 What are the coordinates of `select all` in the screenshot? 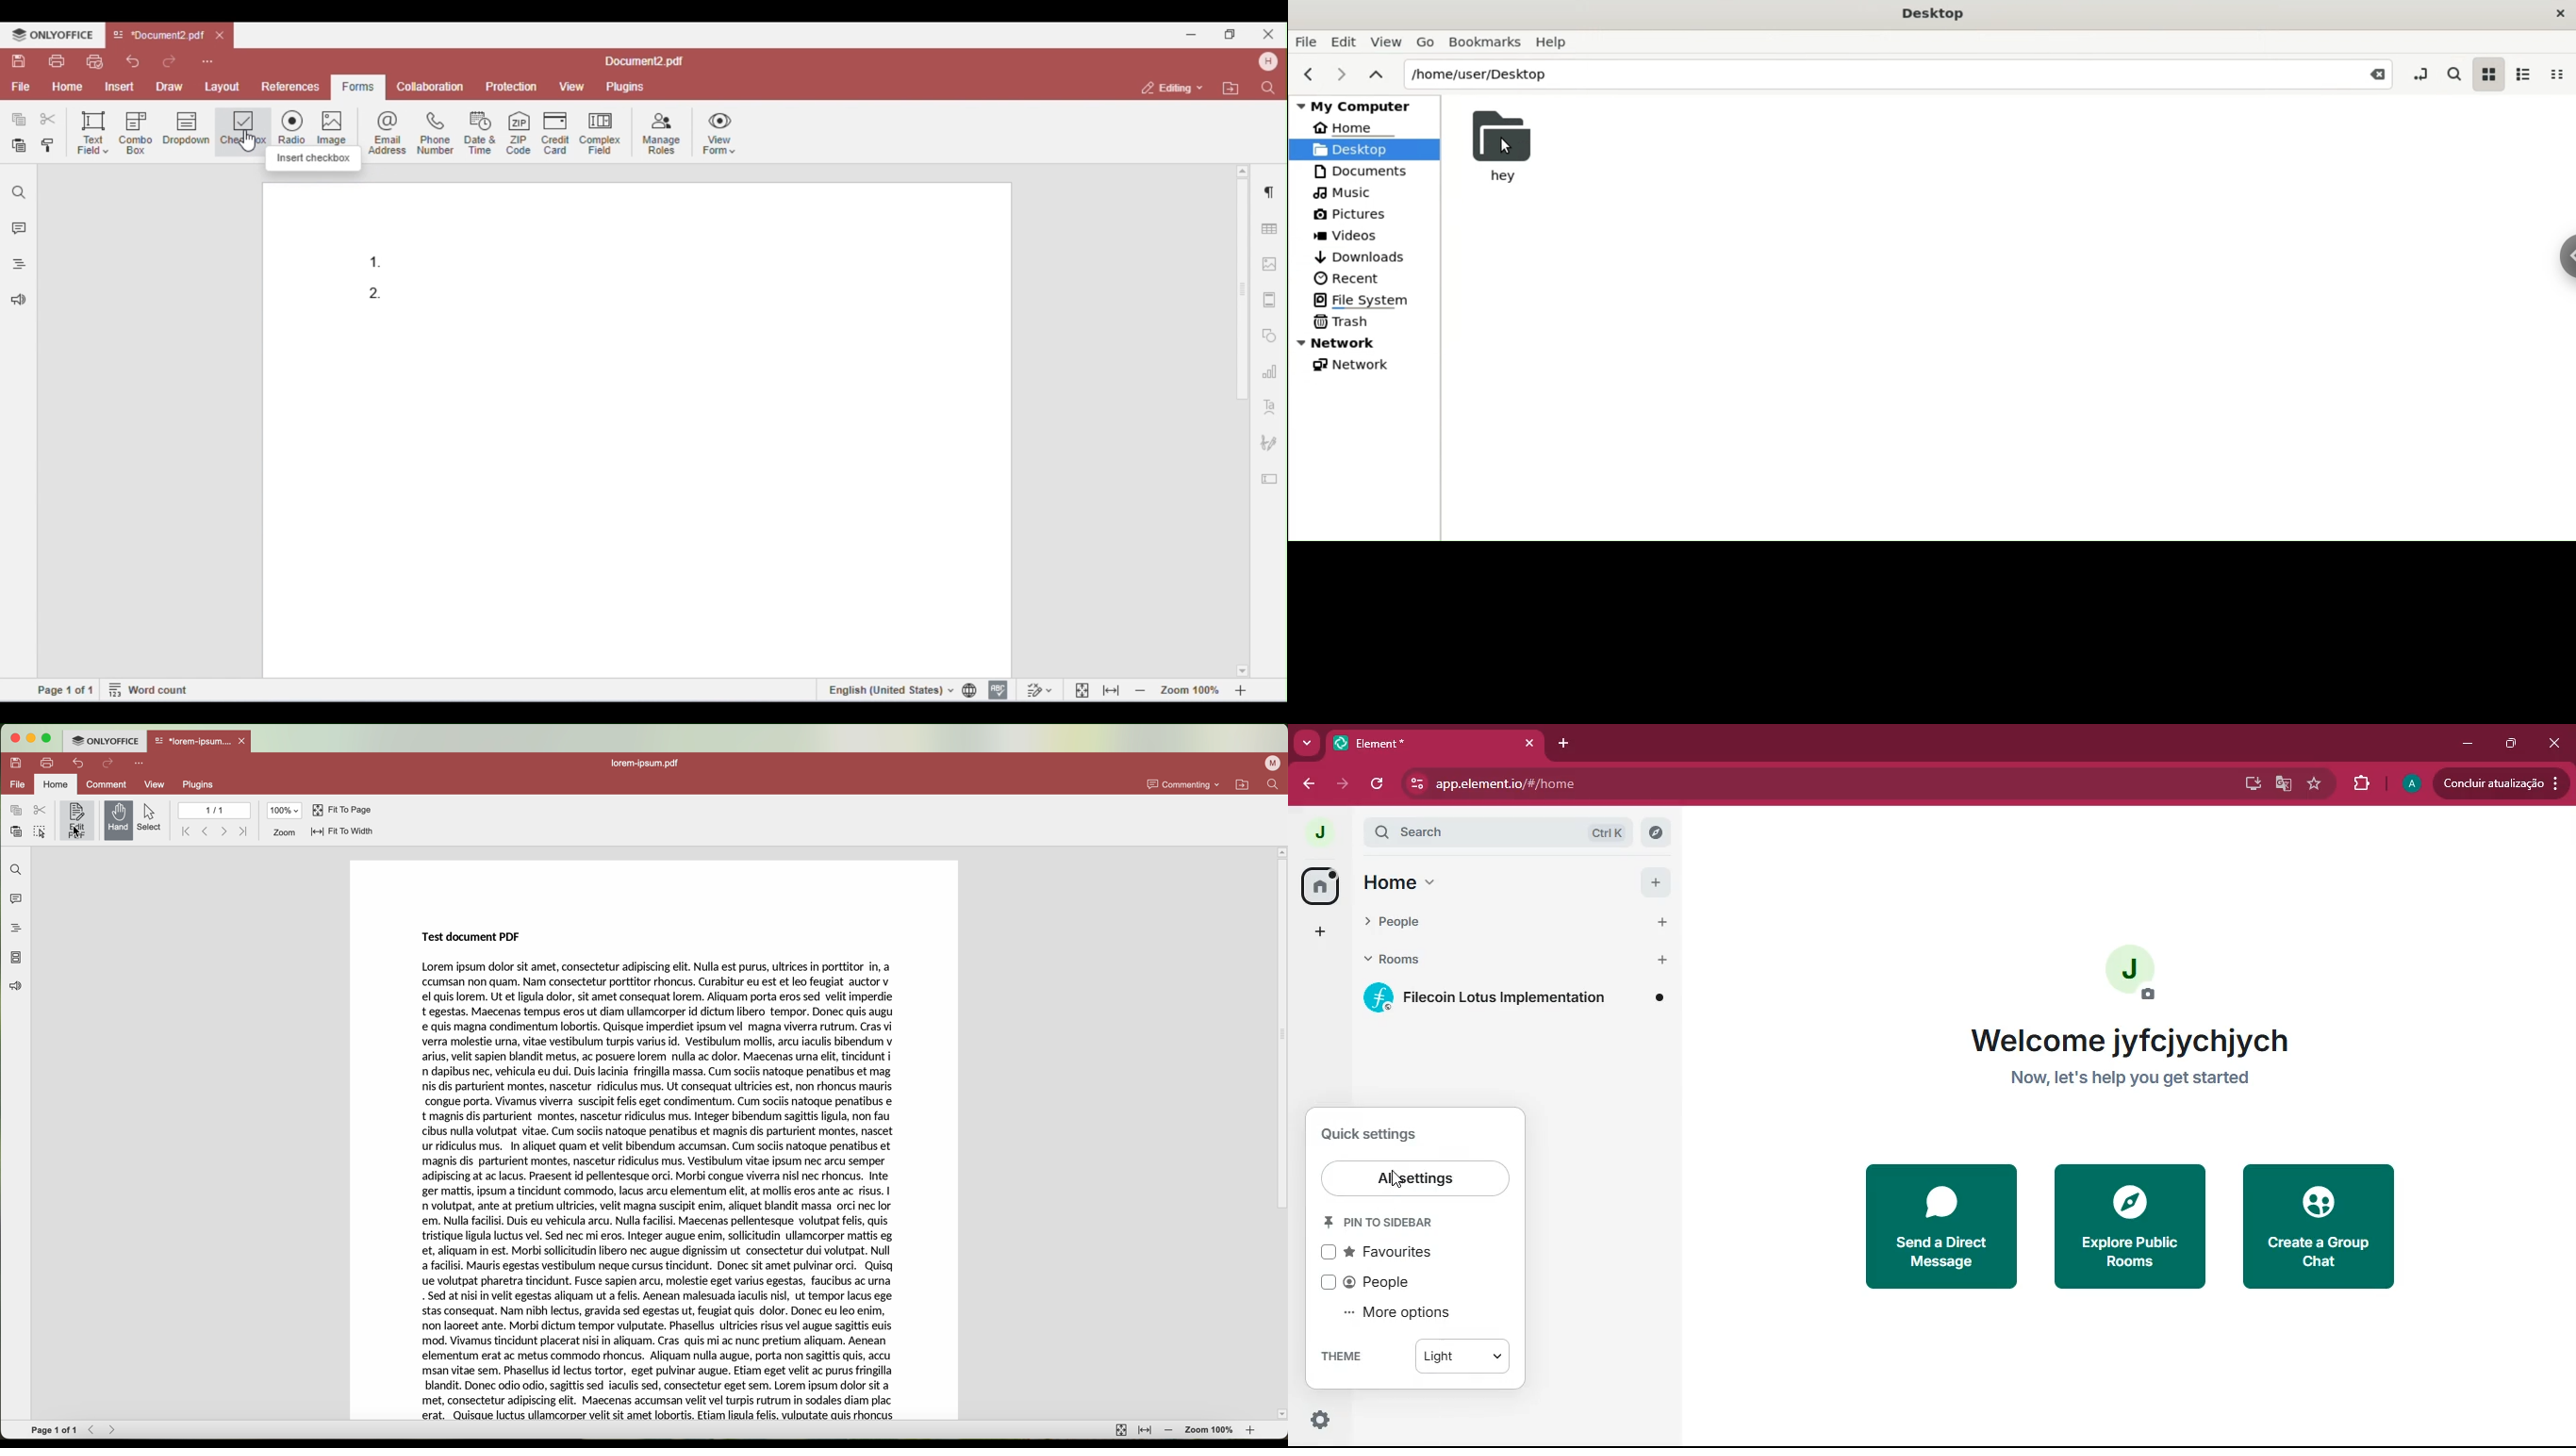 It's located at (41, 834).